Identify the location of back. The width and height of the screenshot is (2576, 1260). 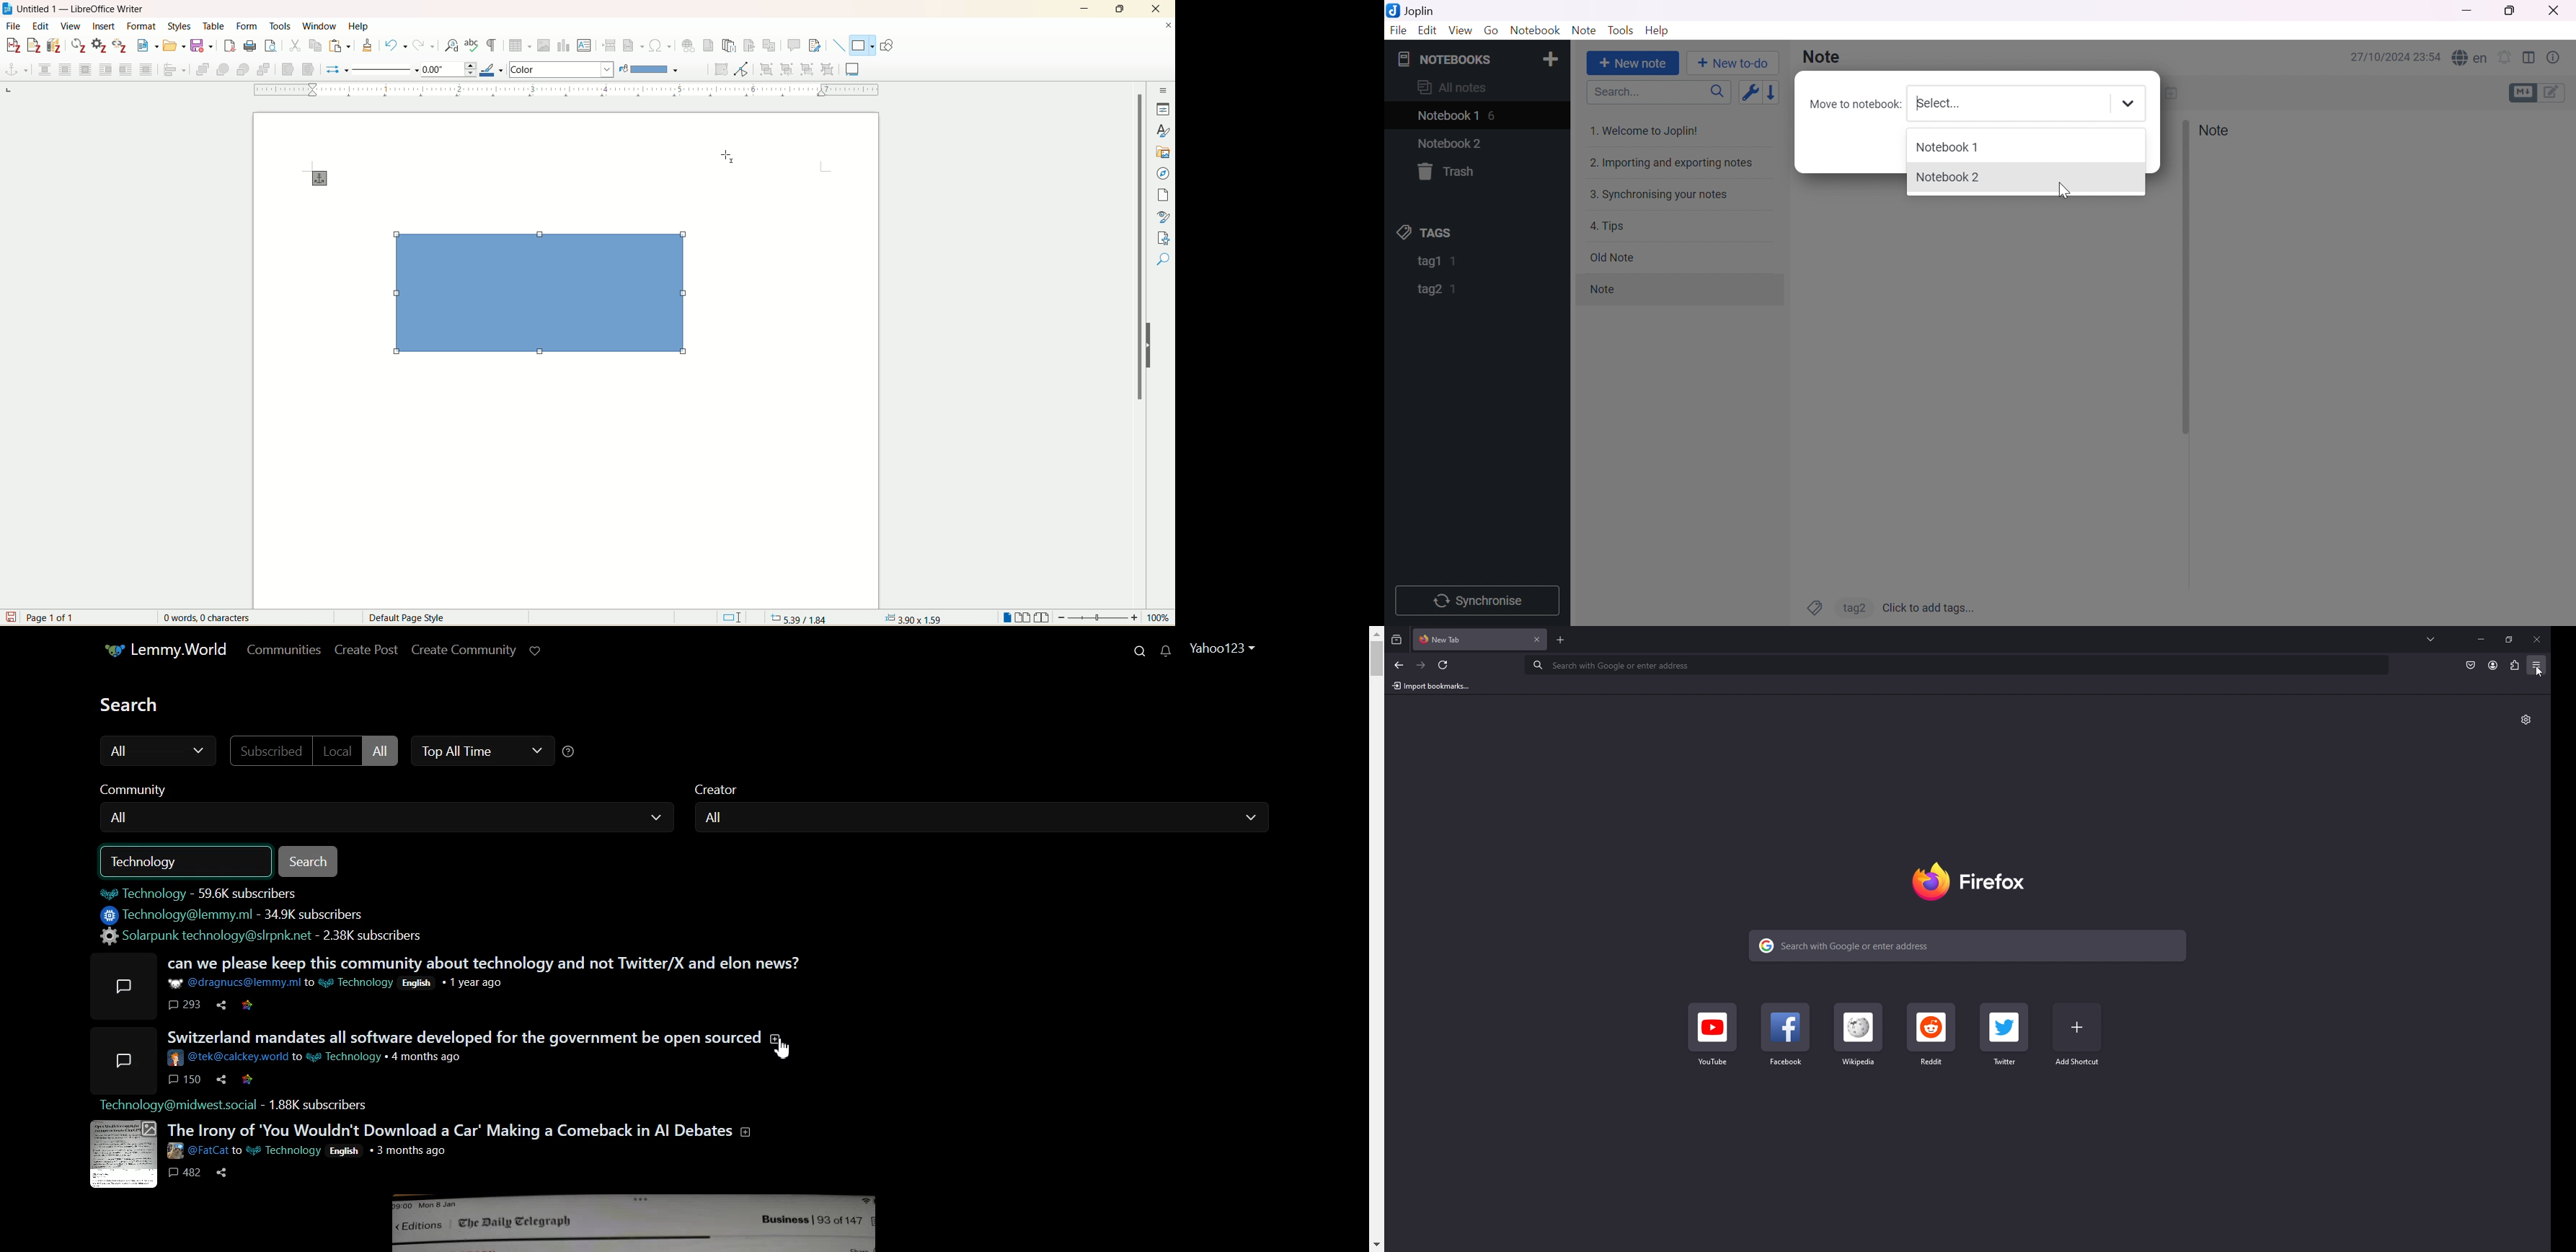
(1398, 665).